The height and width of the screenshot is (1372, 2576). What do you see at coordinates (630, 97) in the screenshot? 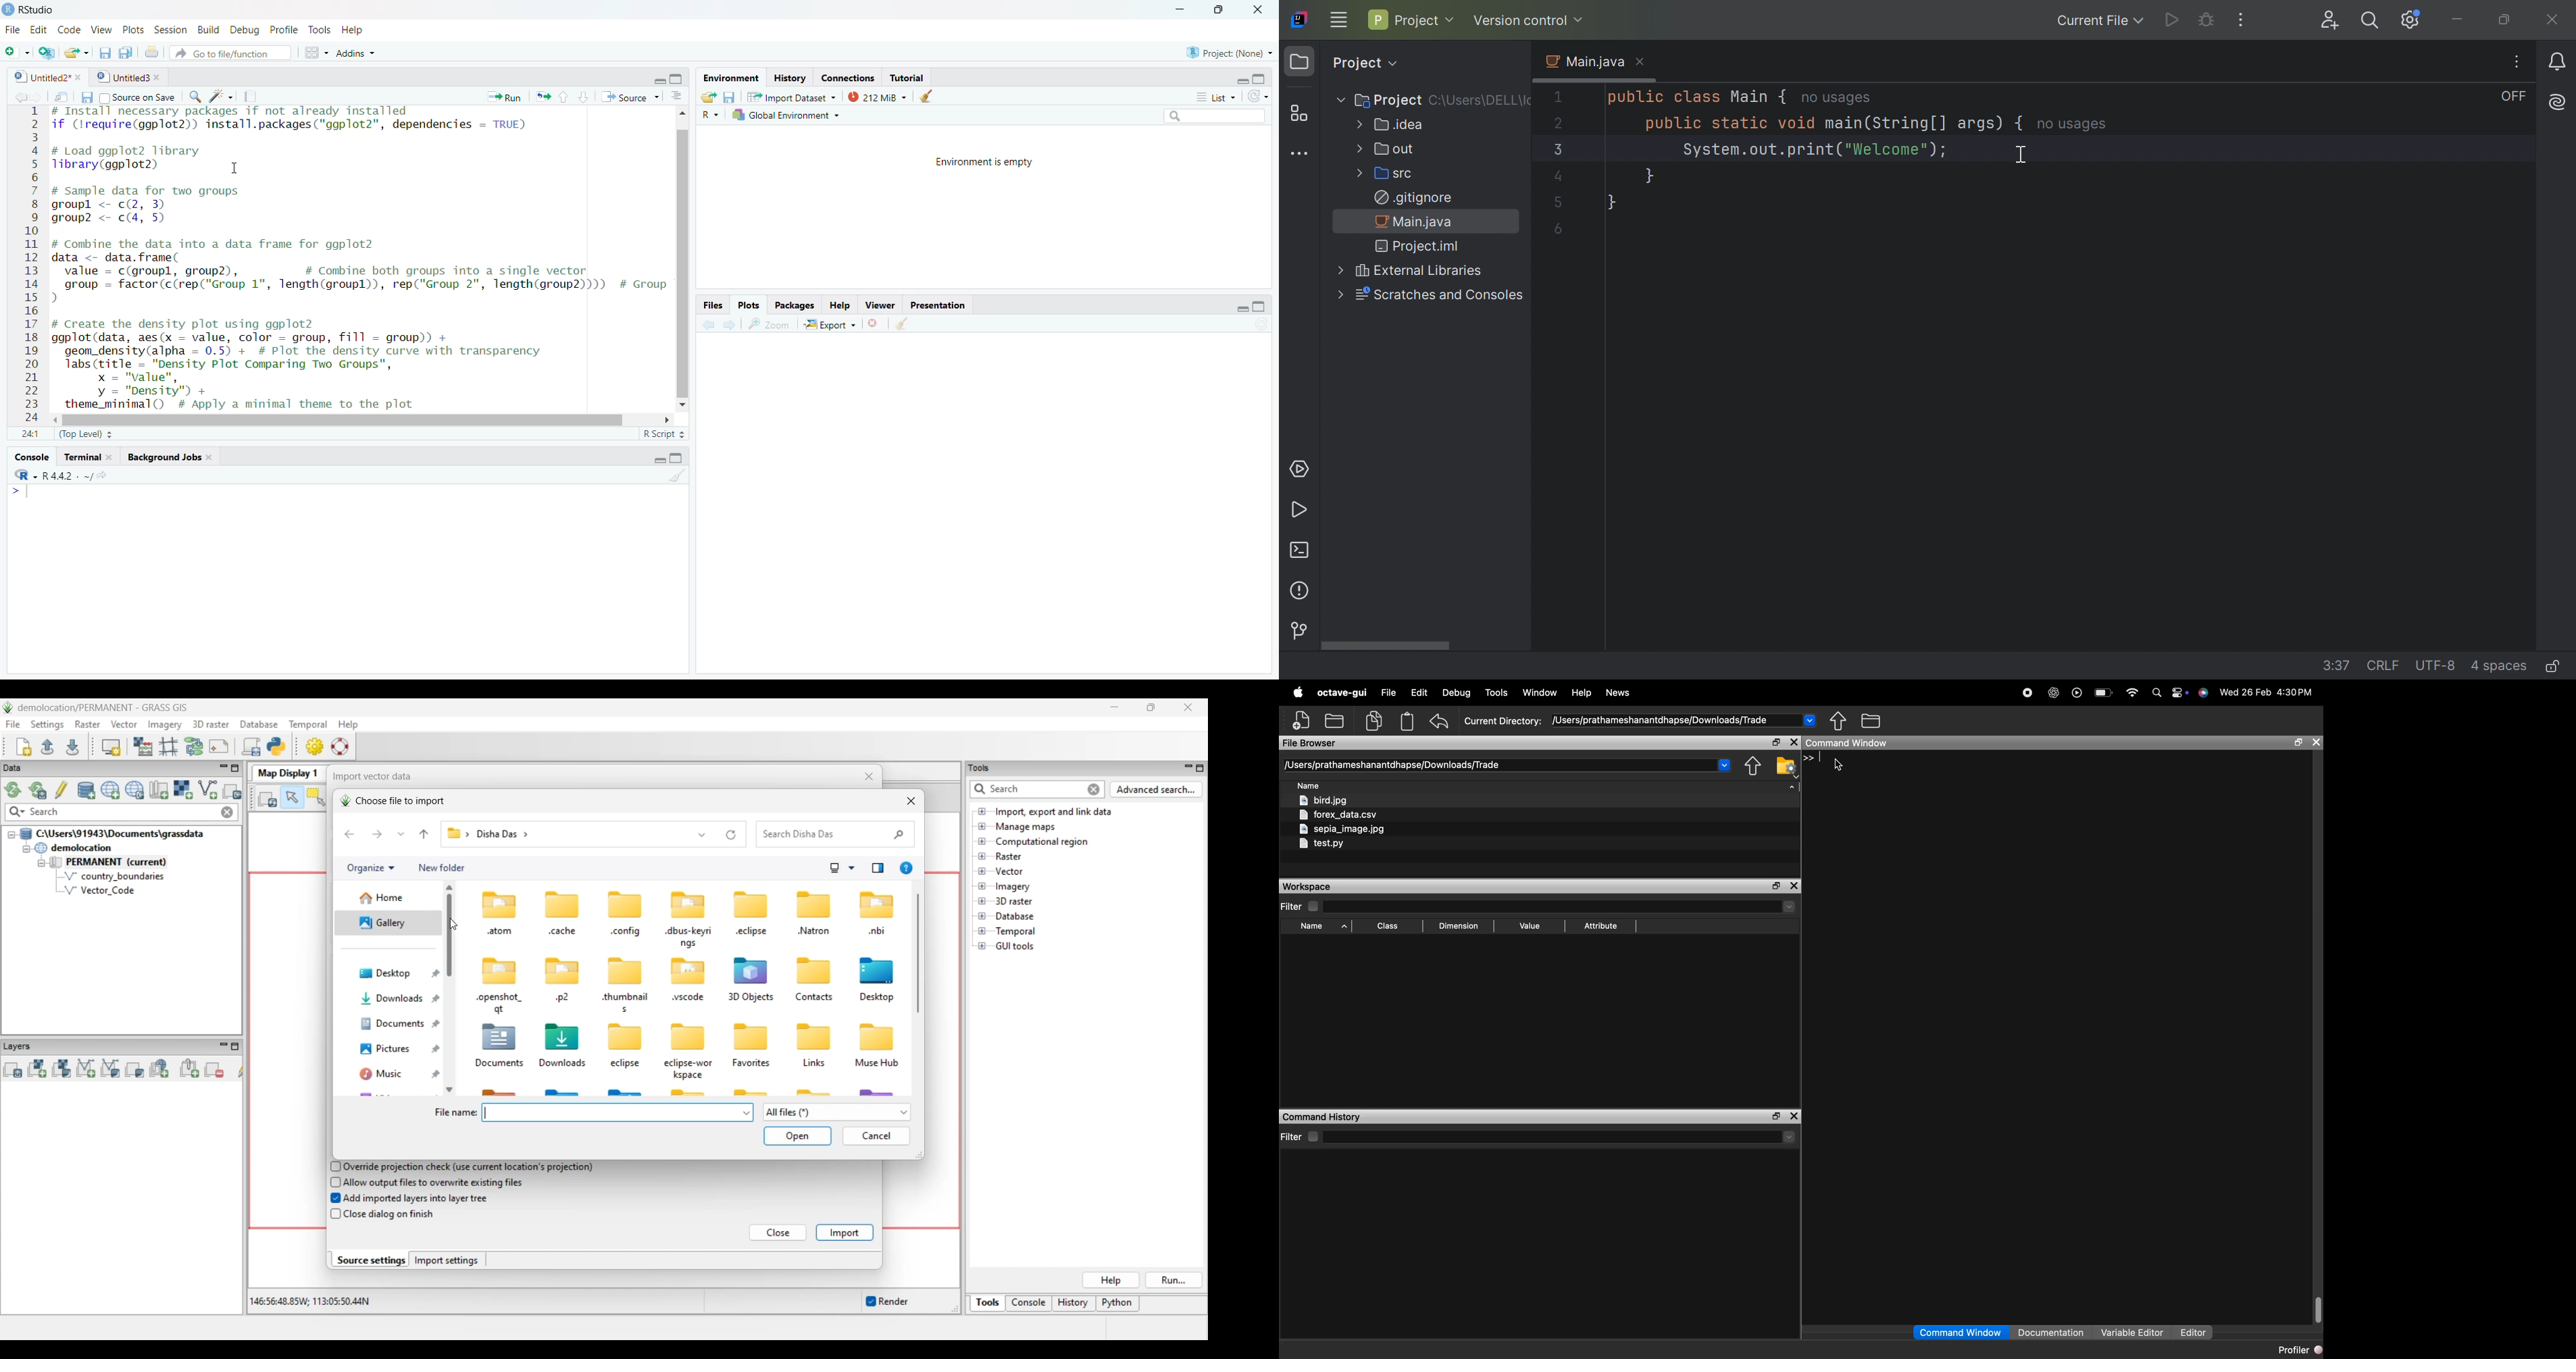
I see `source` at bounding box center [630, 97].